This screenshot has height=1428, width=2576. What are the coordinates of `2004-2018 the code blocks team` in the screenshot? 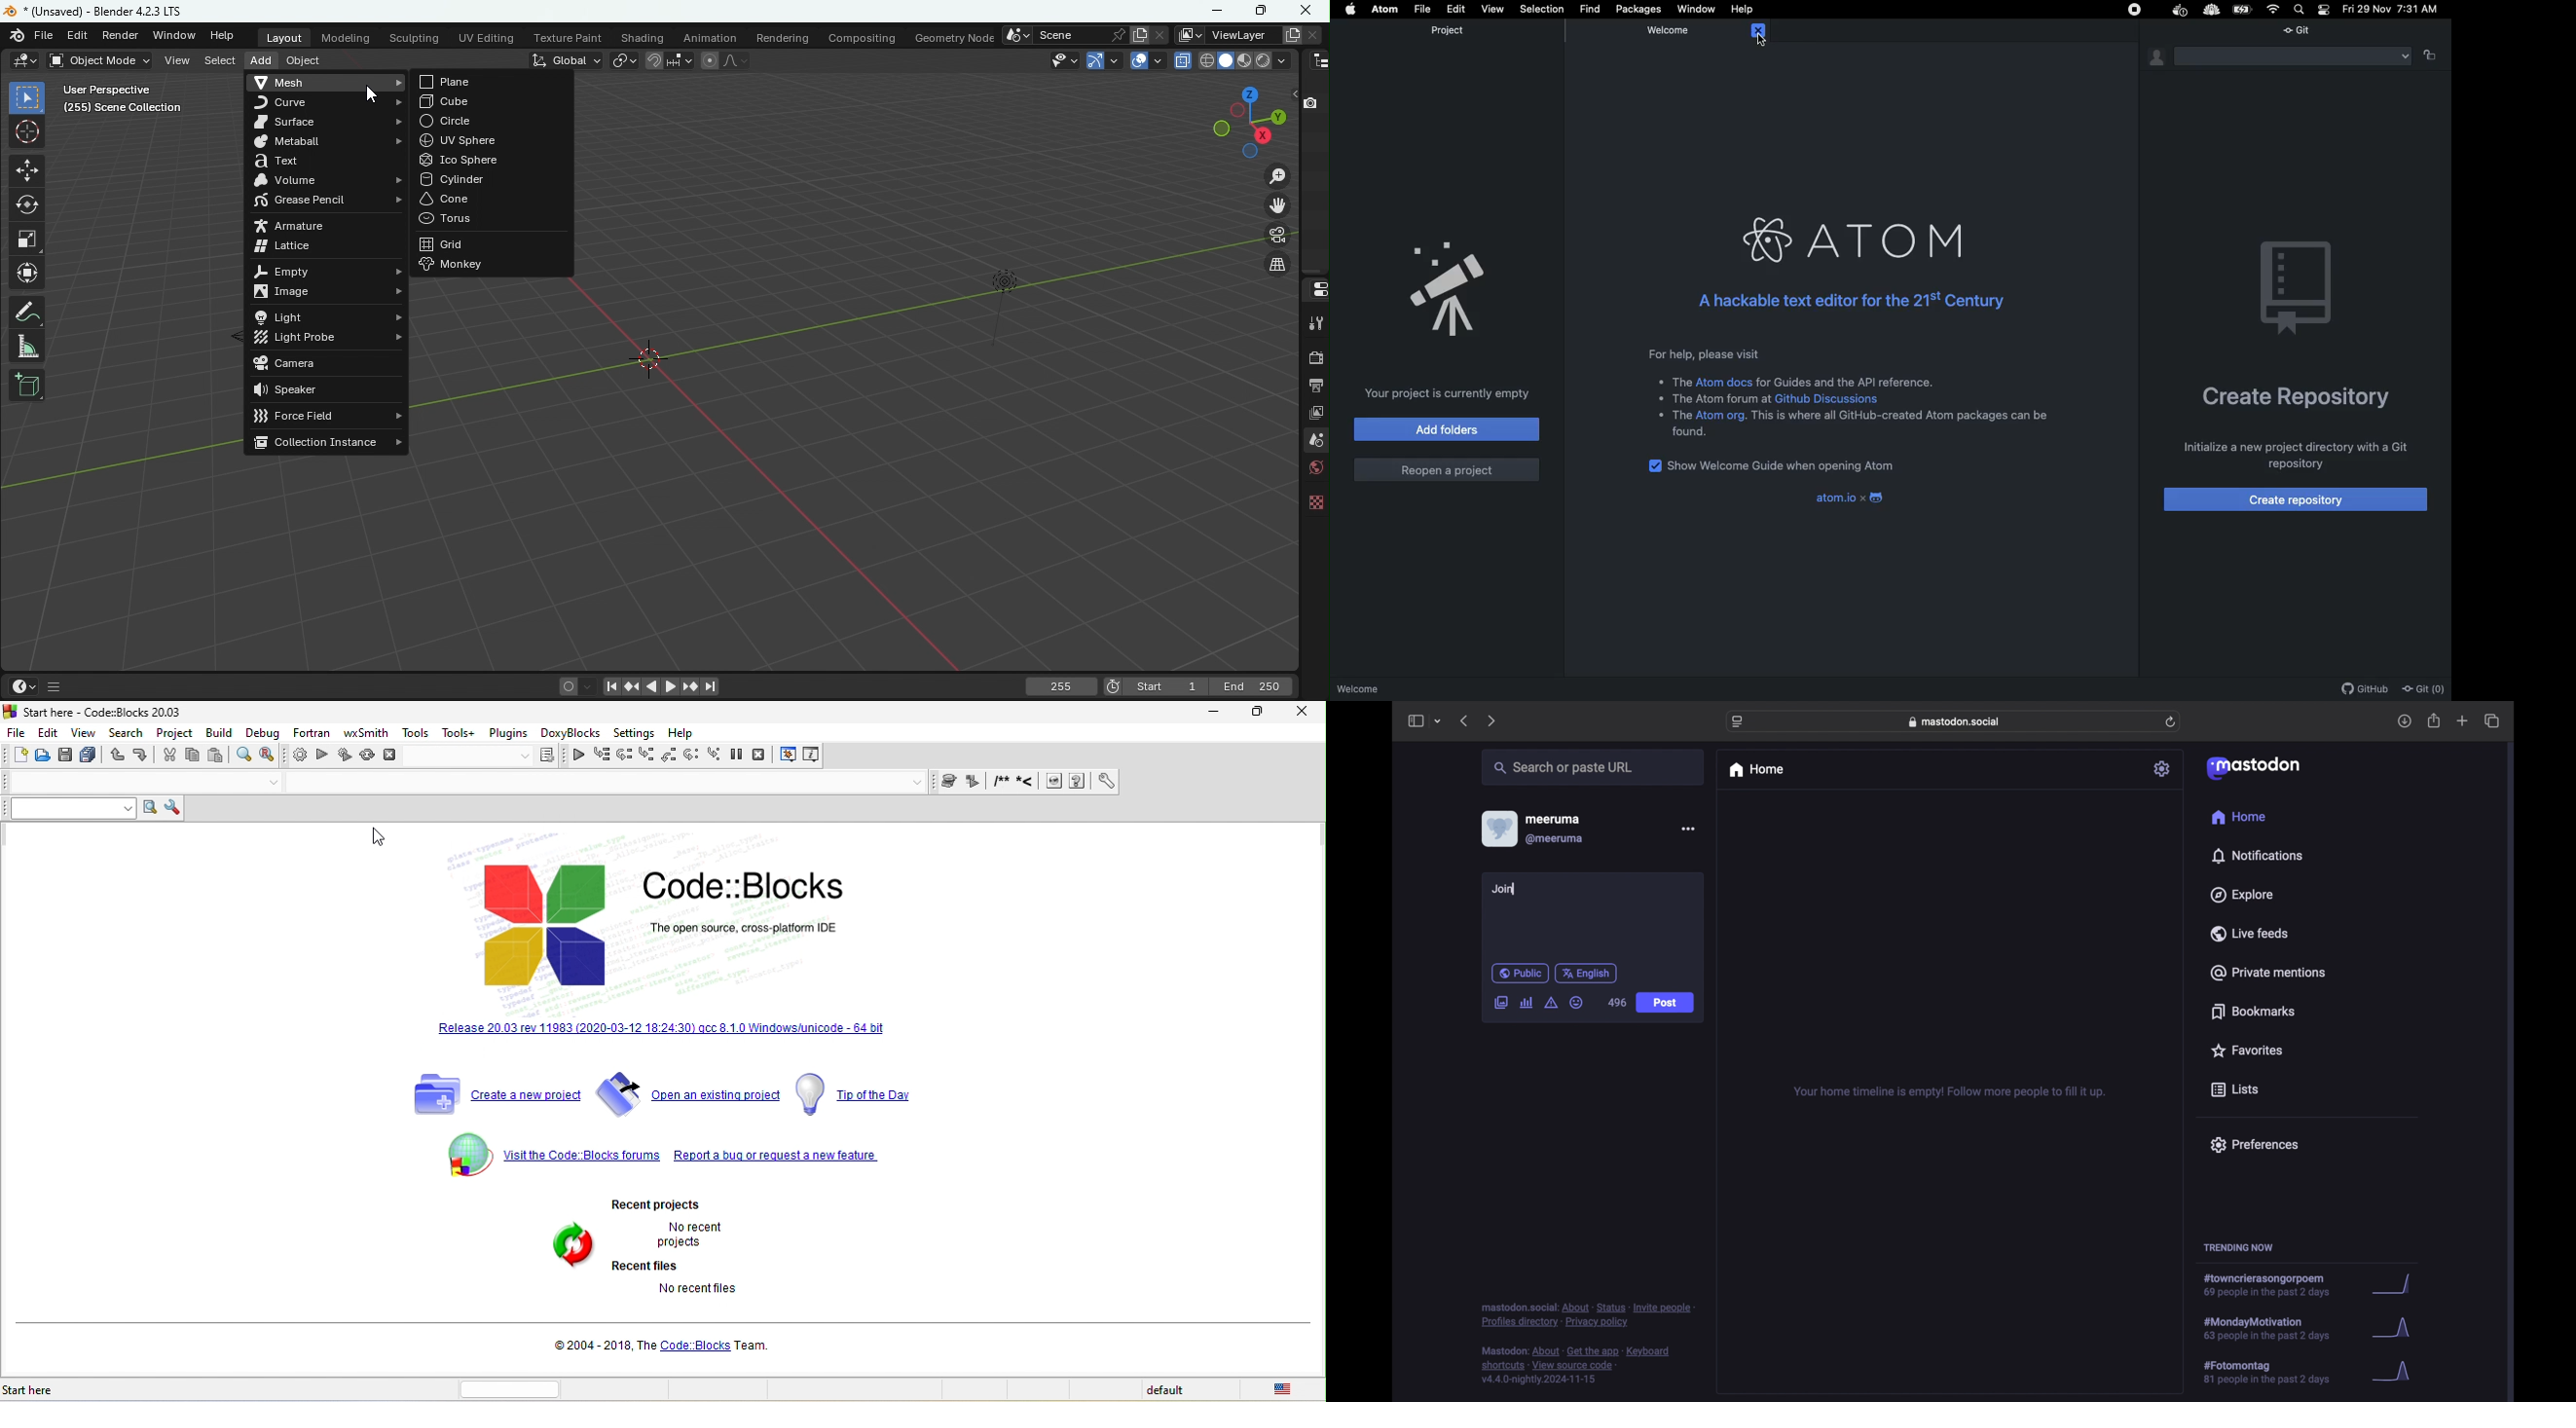 It's located at (657, 1349).